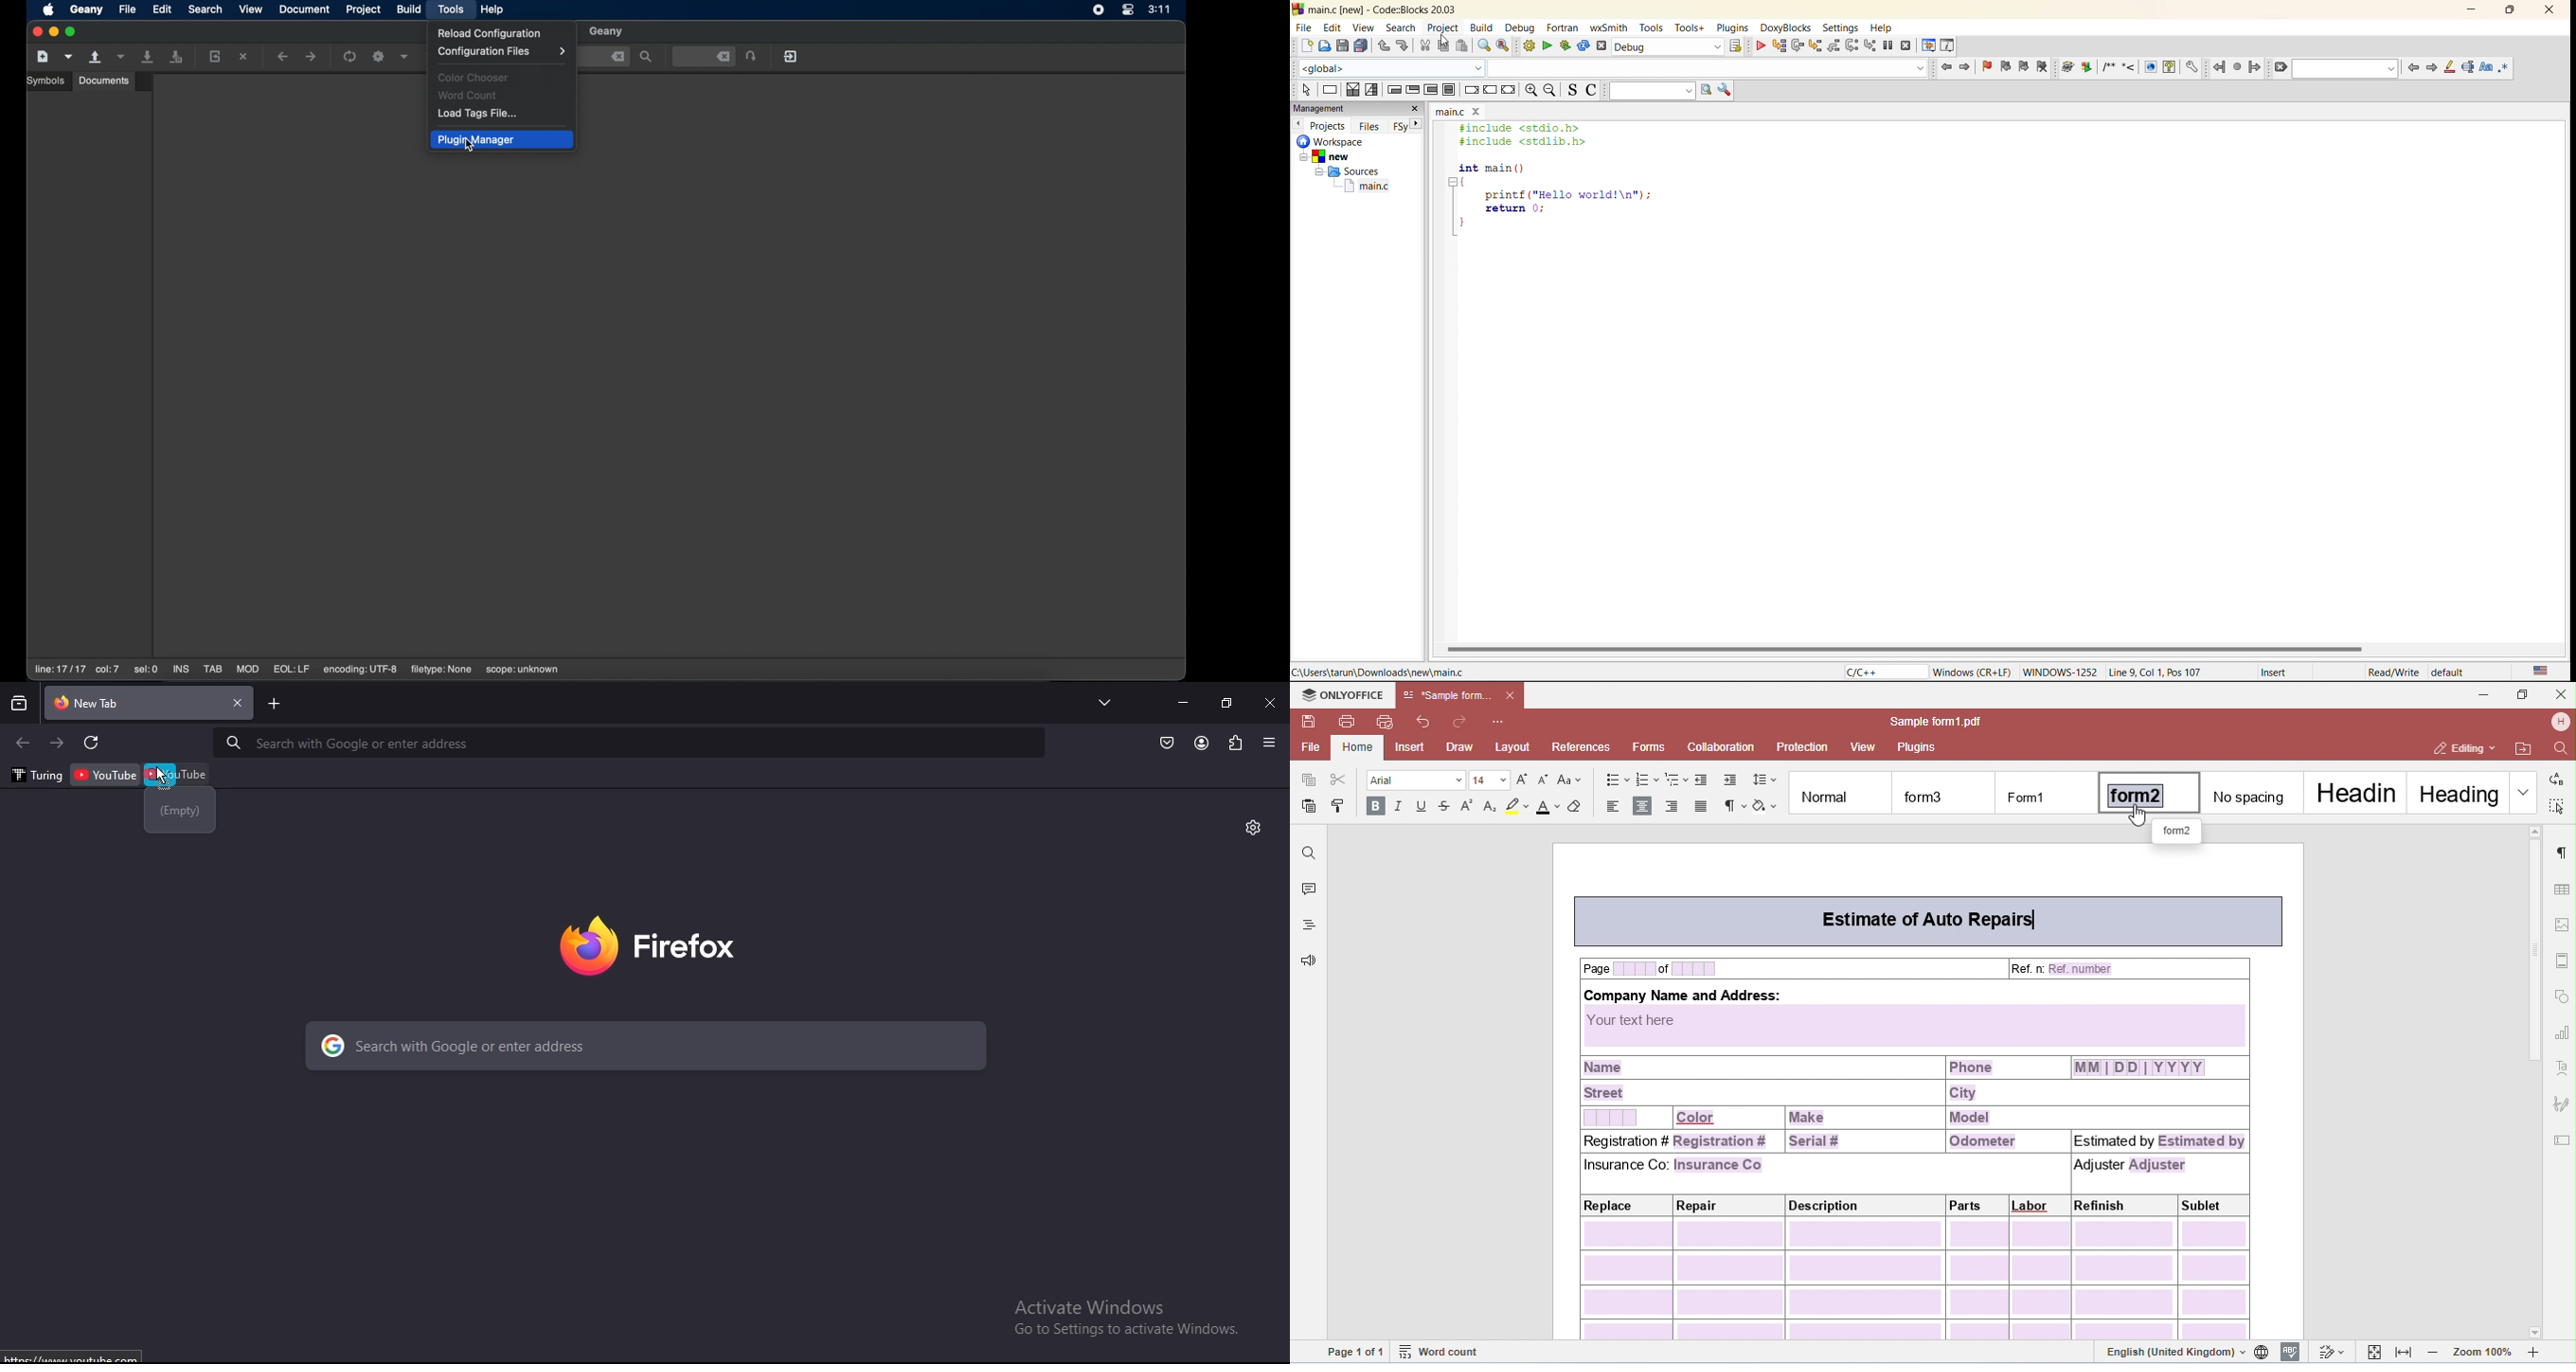 The width and height of the screenshot is (2576, 1372). I want to click on clear, so click(2282, 68).